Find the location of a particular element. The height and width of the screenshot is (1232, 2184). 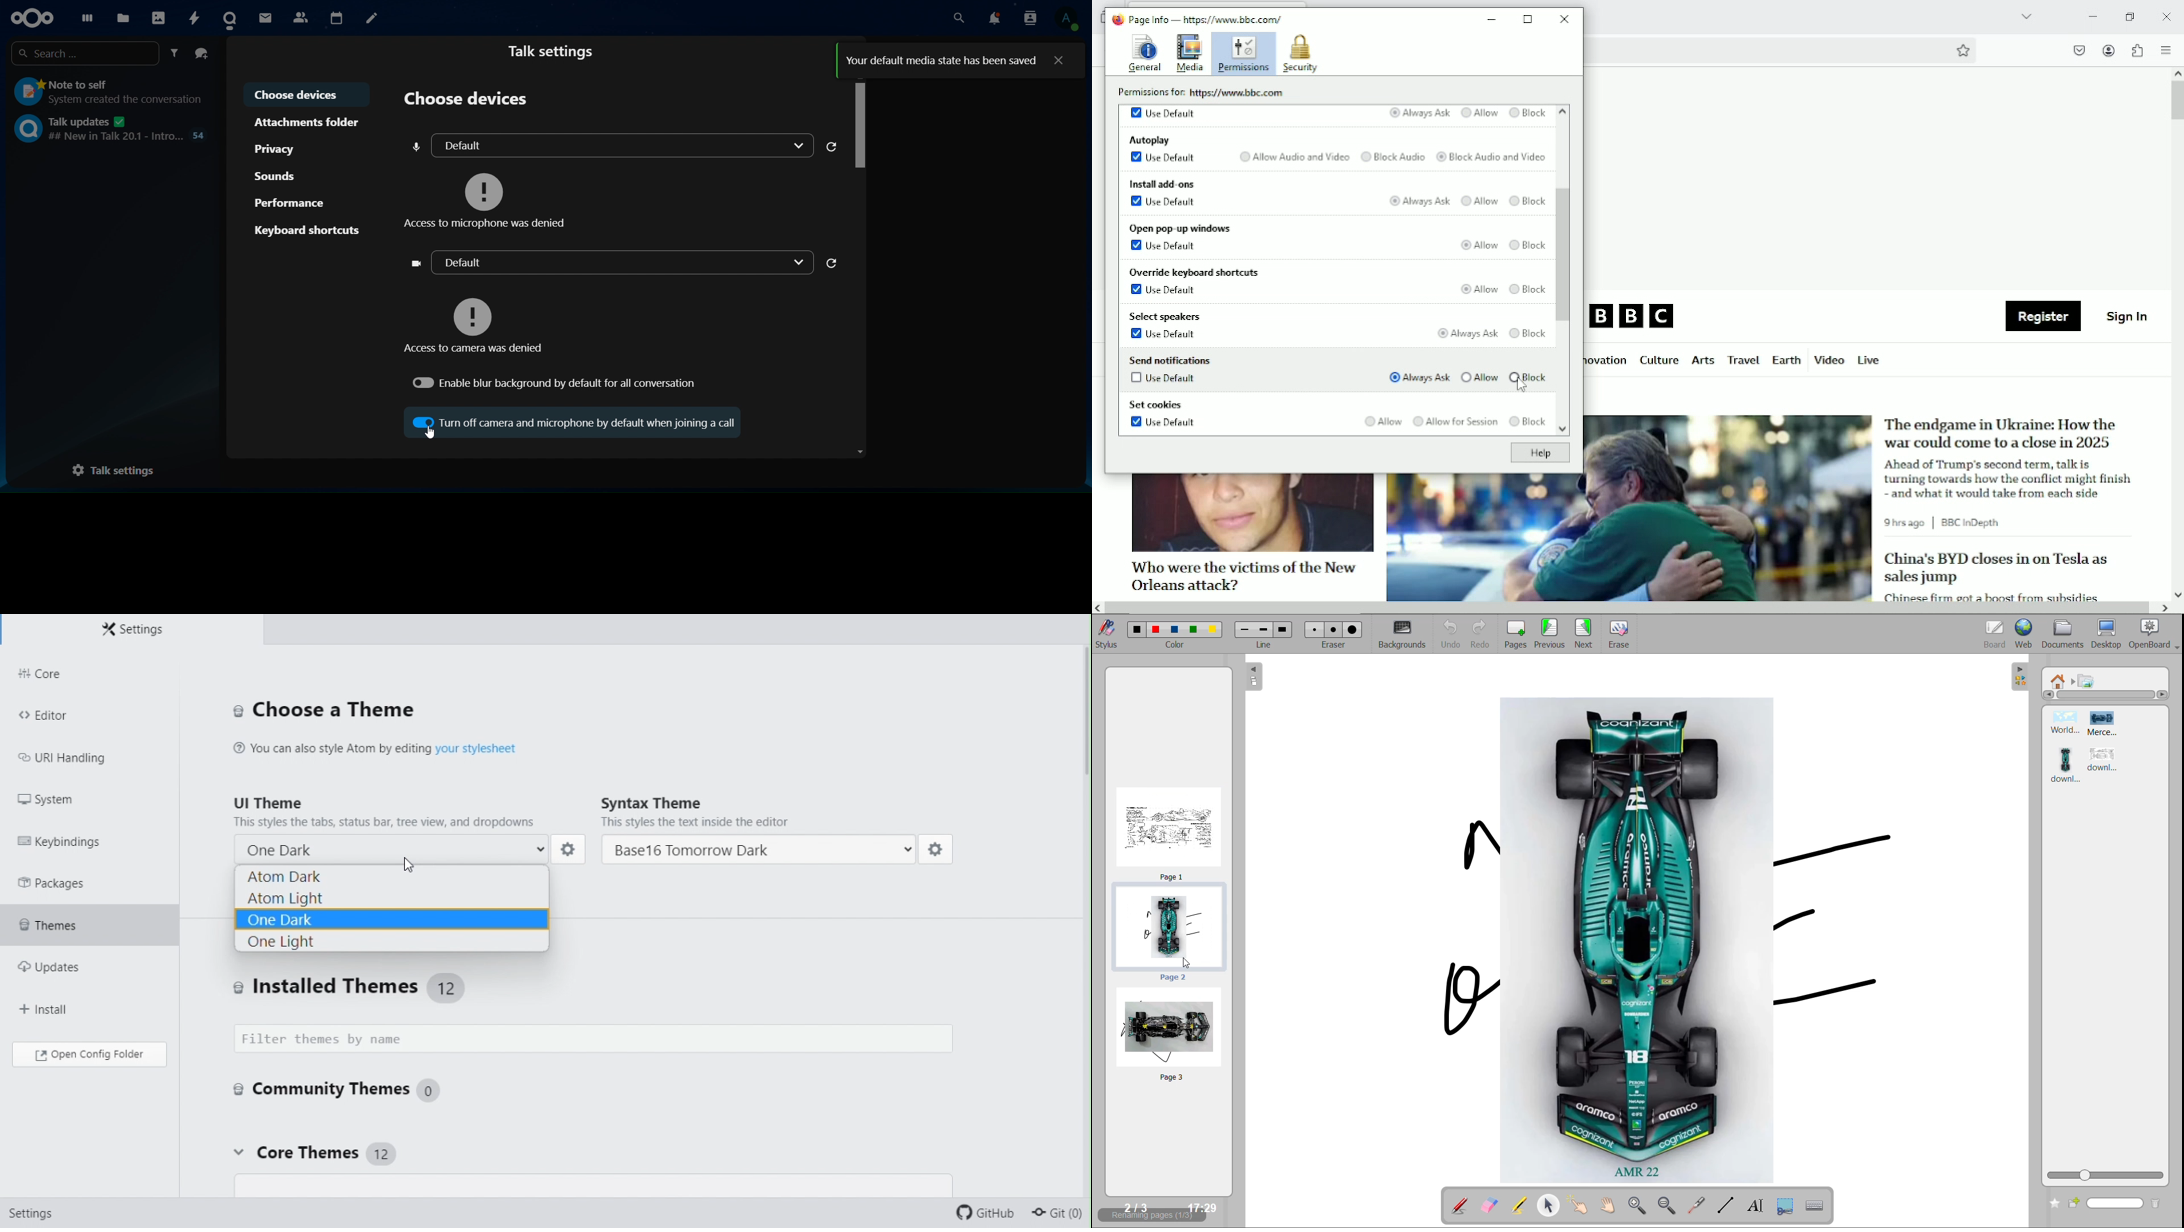

Block is located at coordinates (1528, 113).